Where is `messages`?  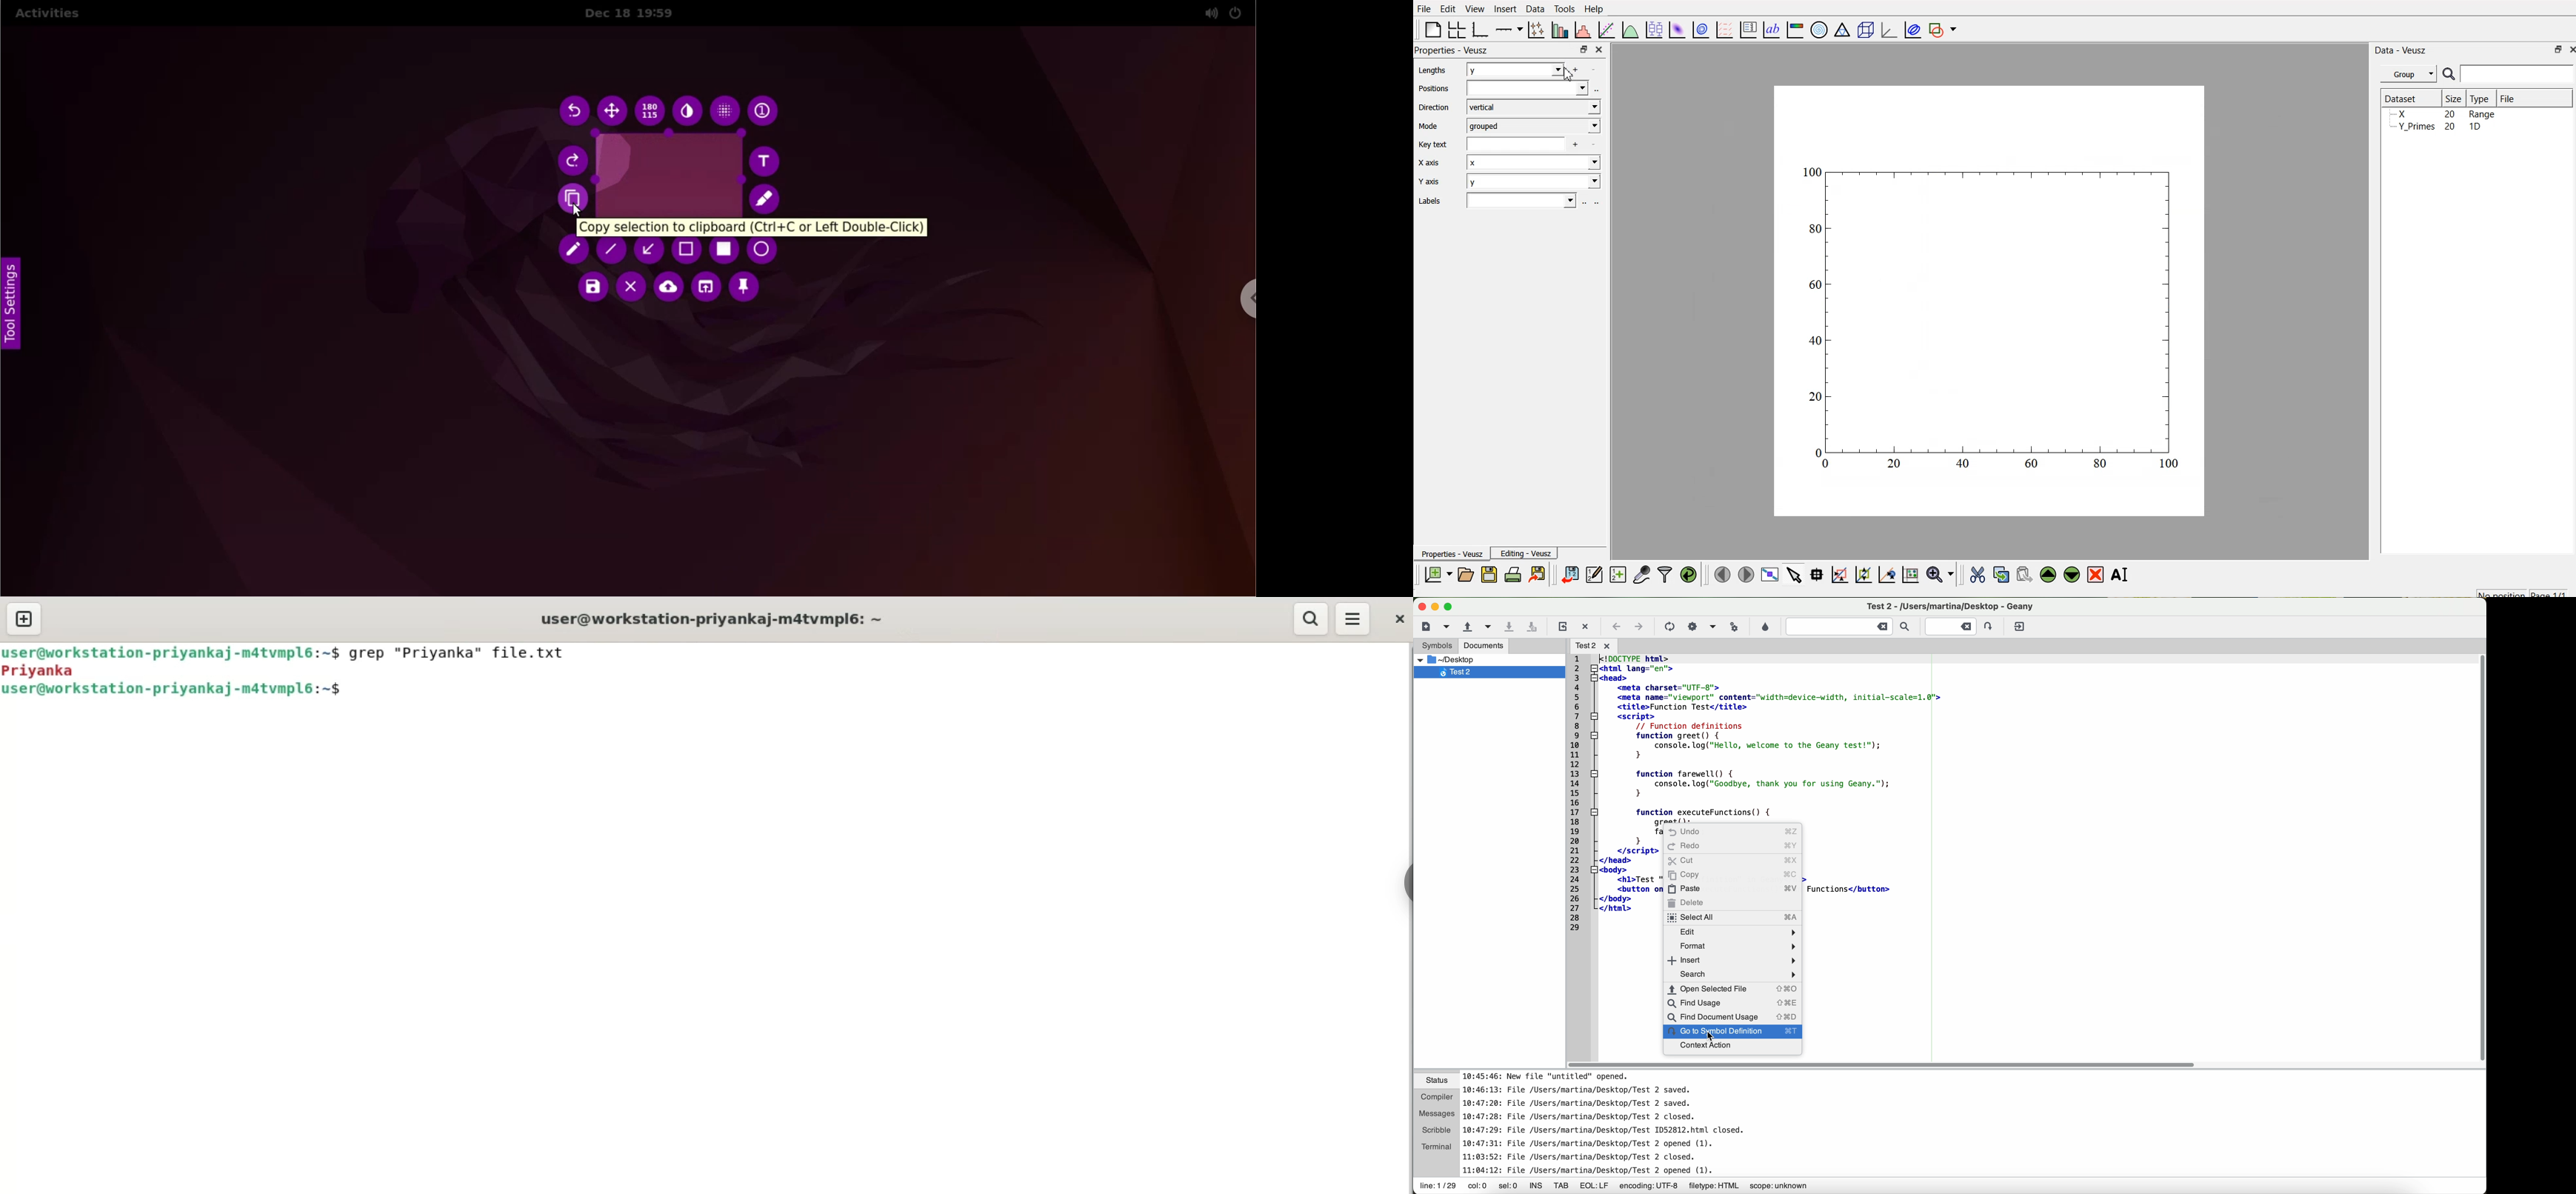
messages is located at coordinates (1434, 1114).